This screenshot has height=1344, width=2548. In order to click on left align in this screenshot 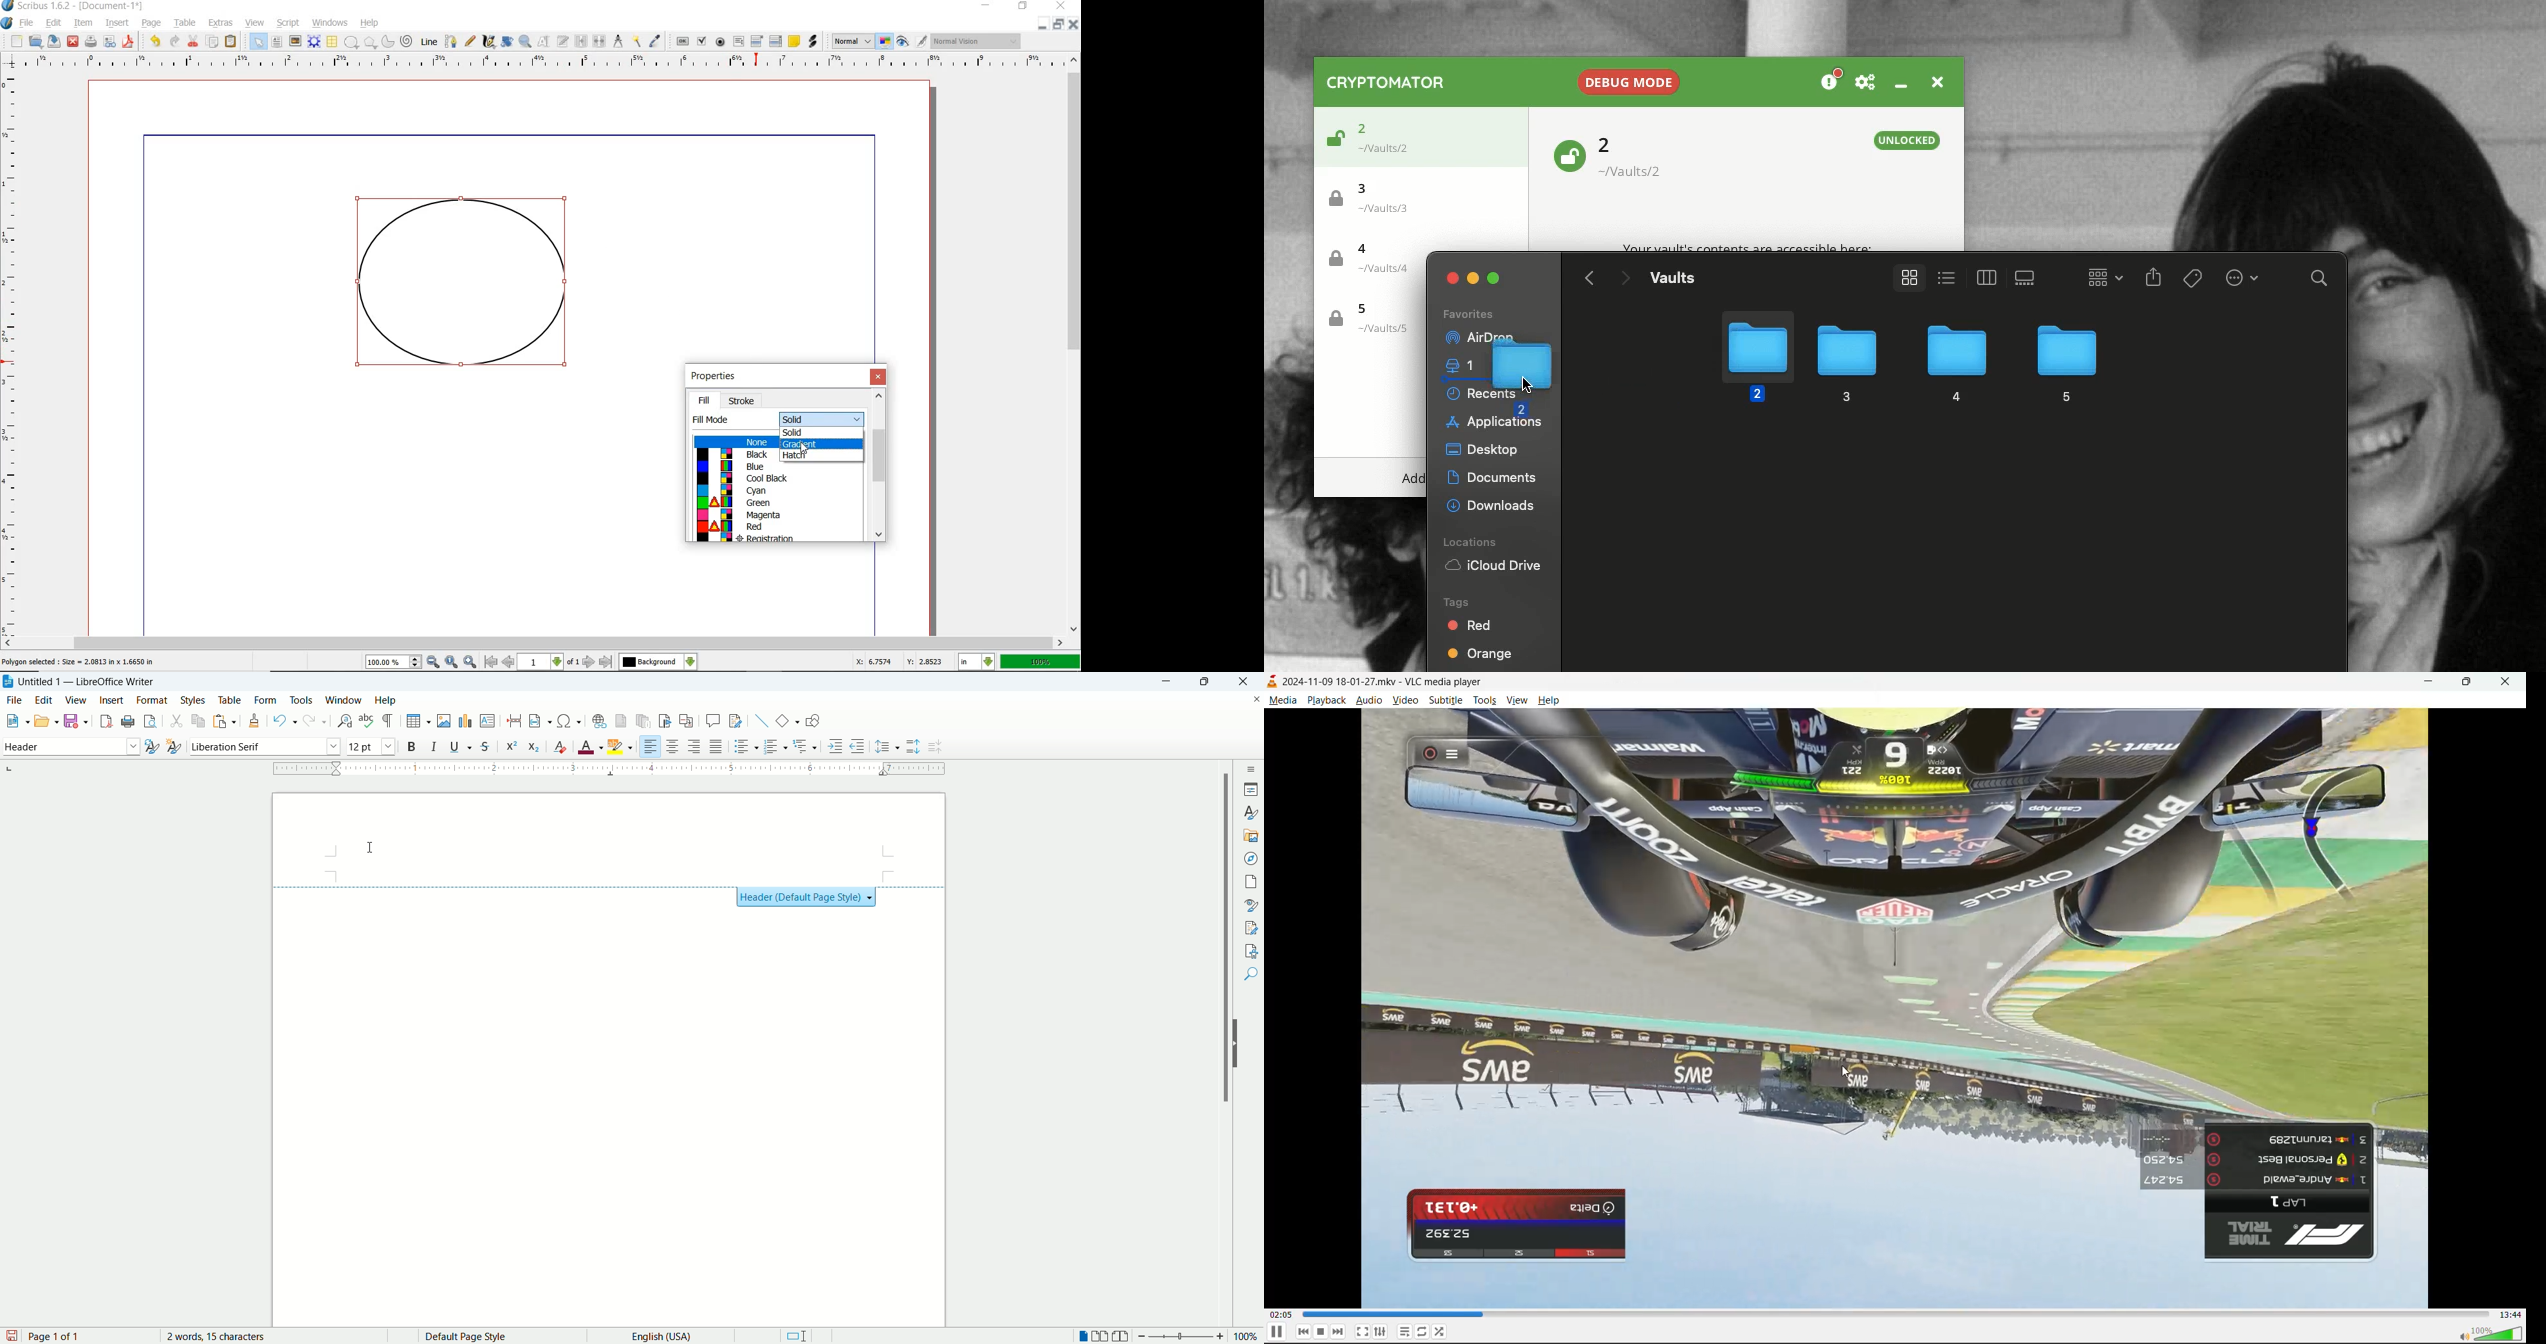, I will do `click(650, 744)`.